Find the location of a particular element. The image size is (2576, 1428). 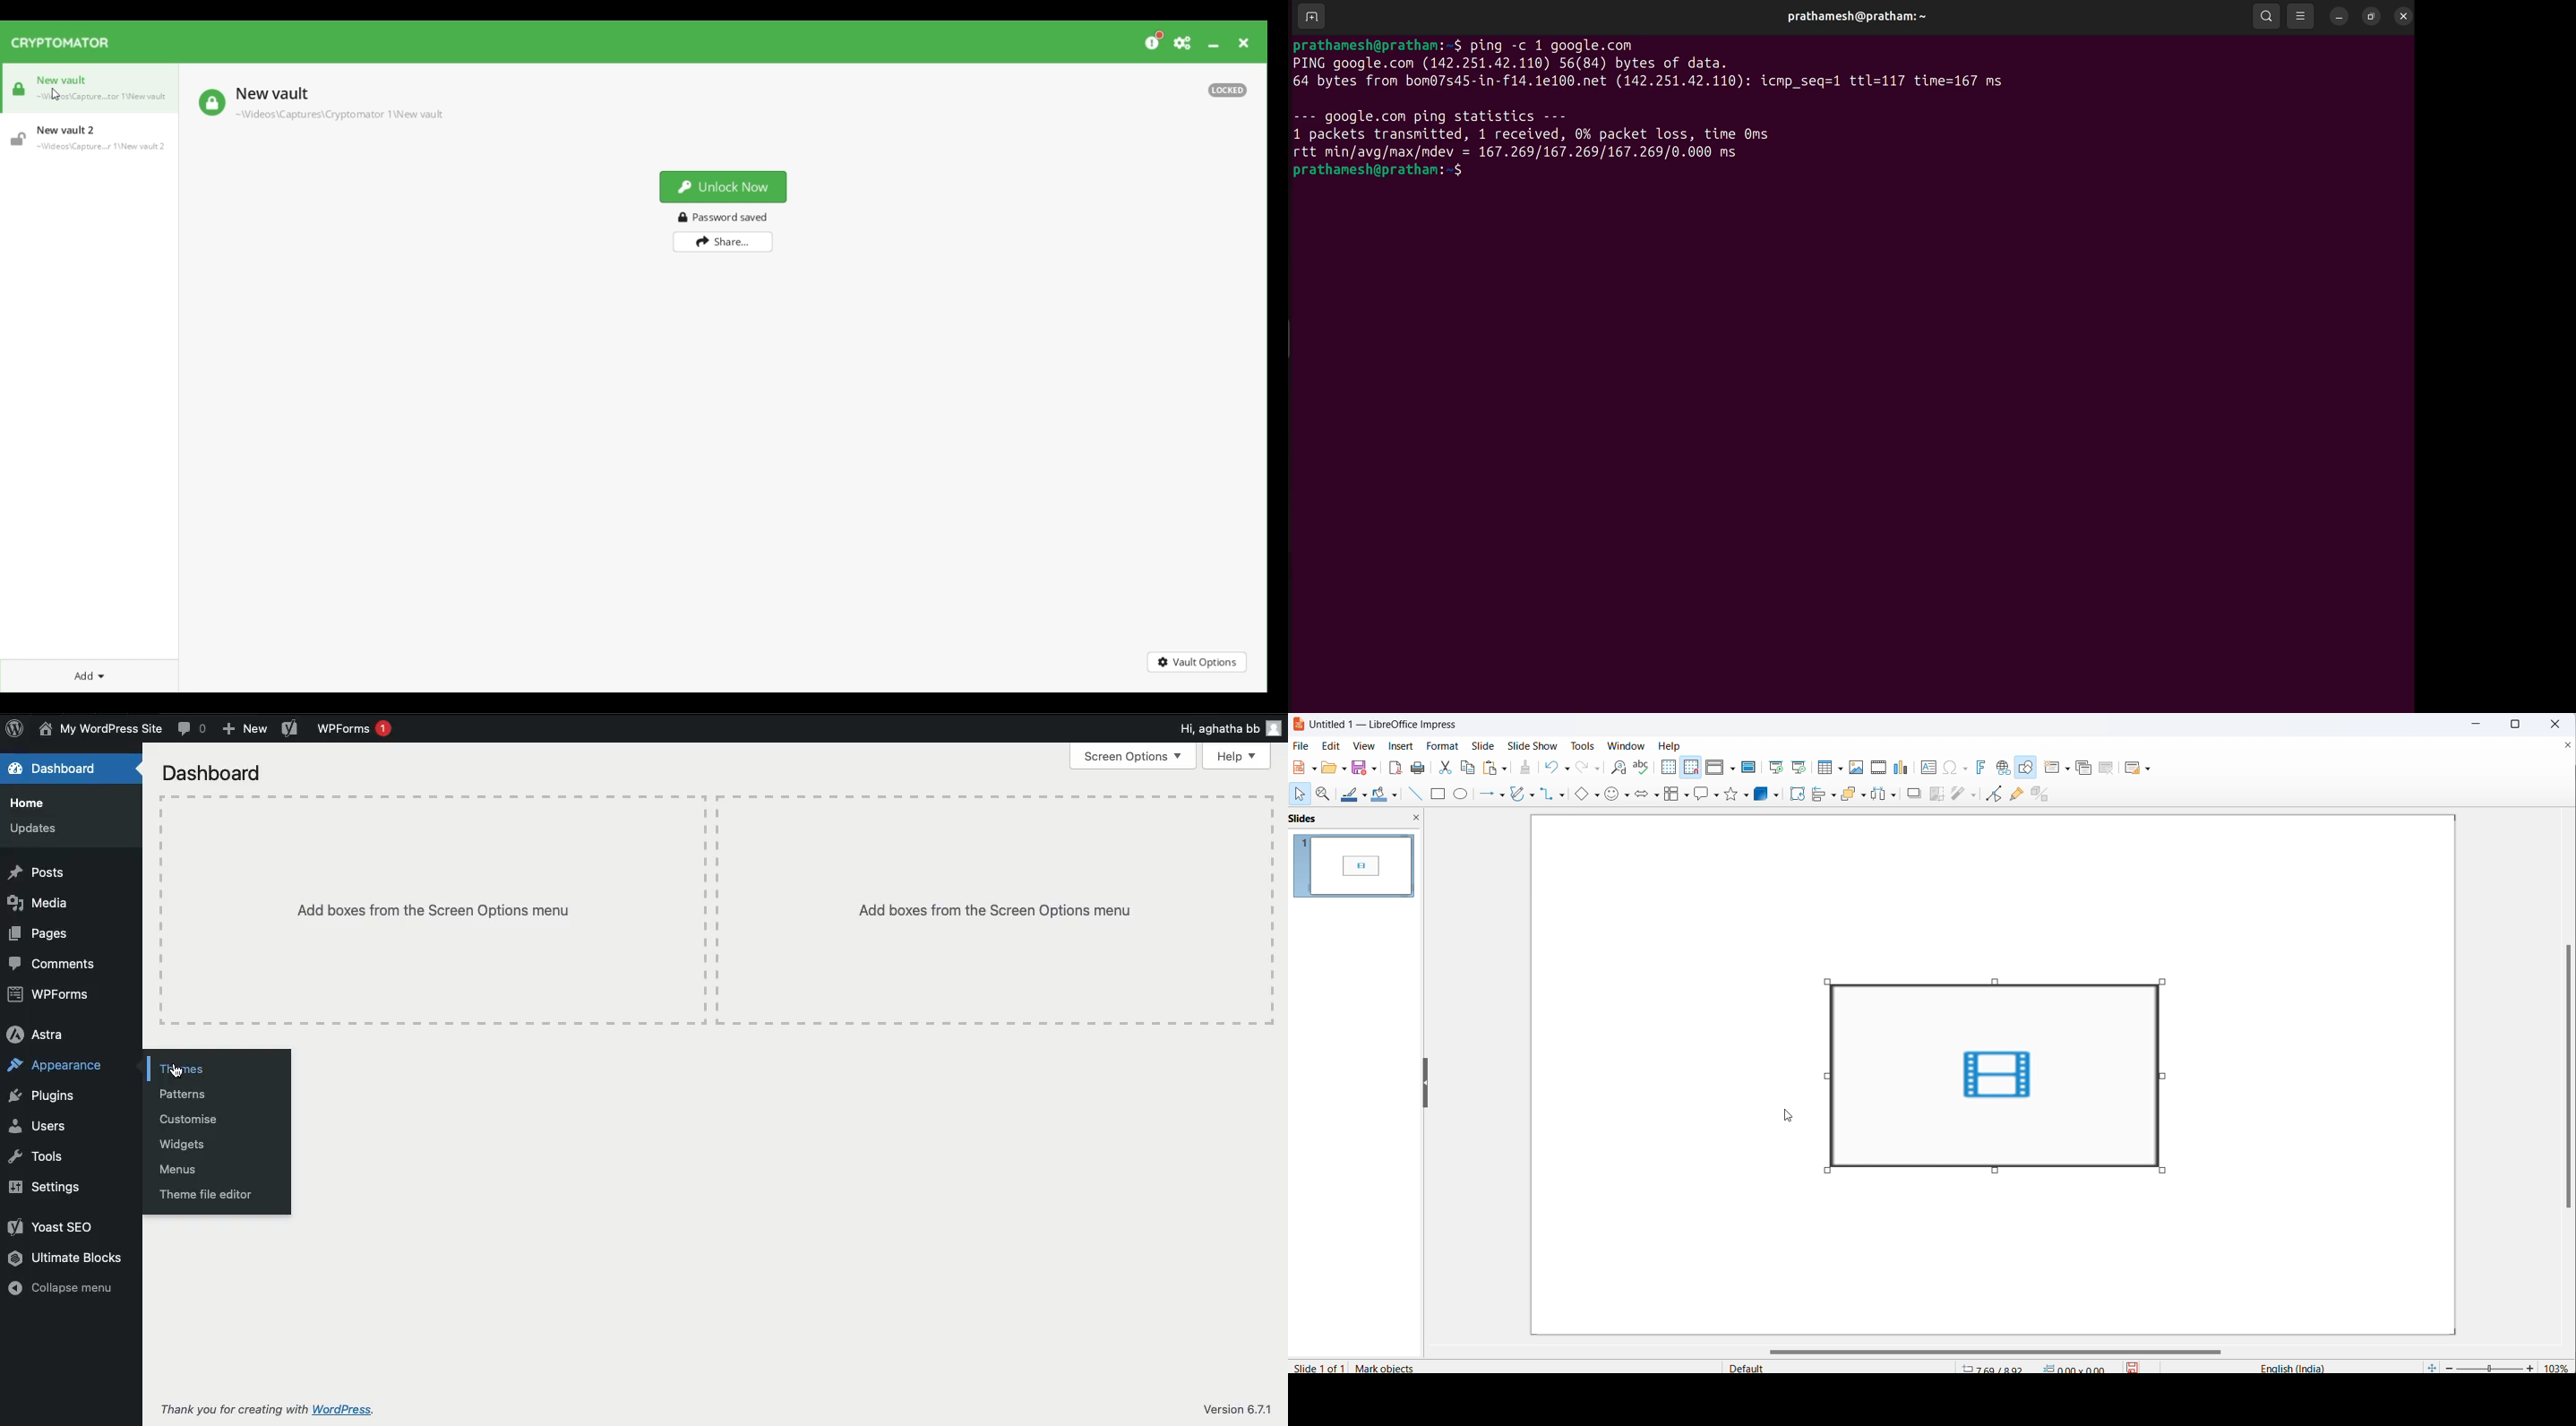

lines and arrows is located at coordinates (1487, 794).